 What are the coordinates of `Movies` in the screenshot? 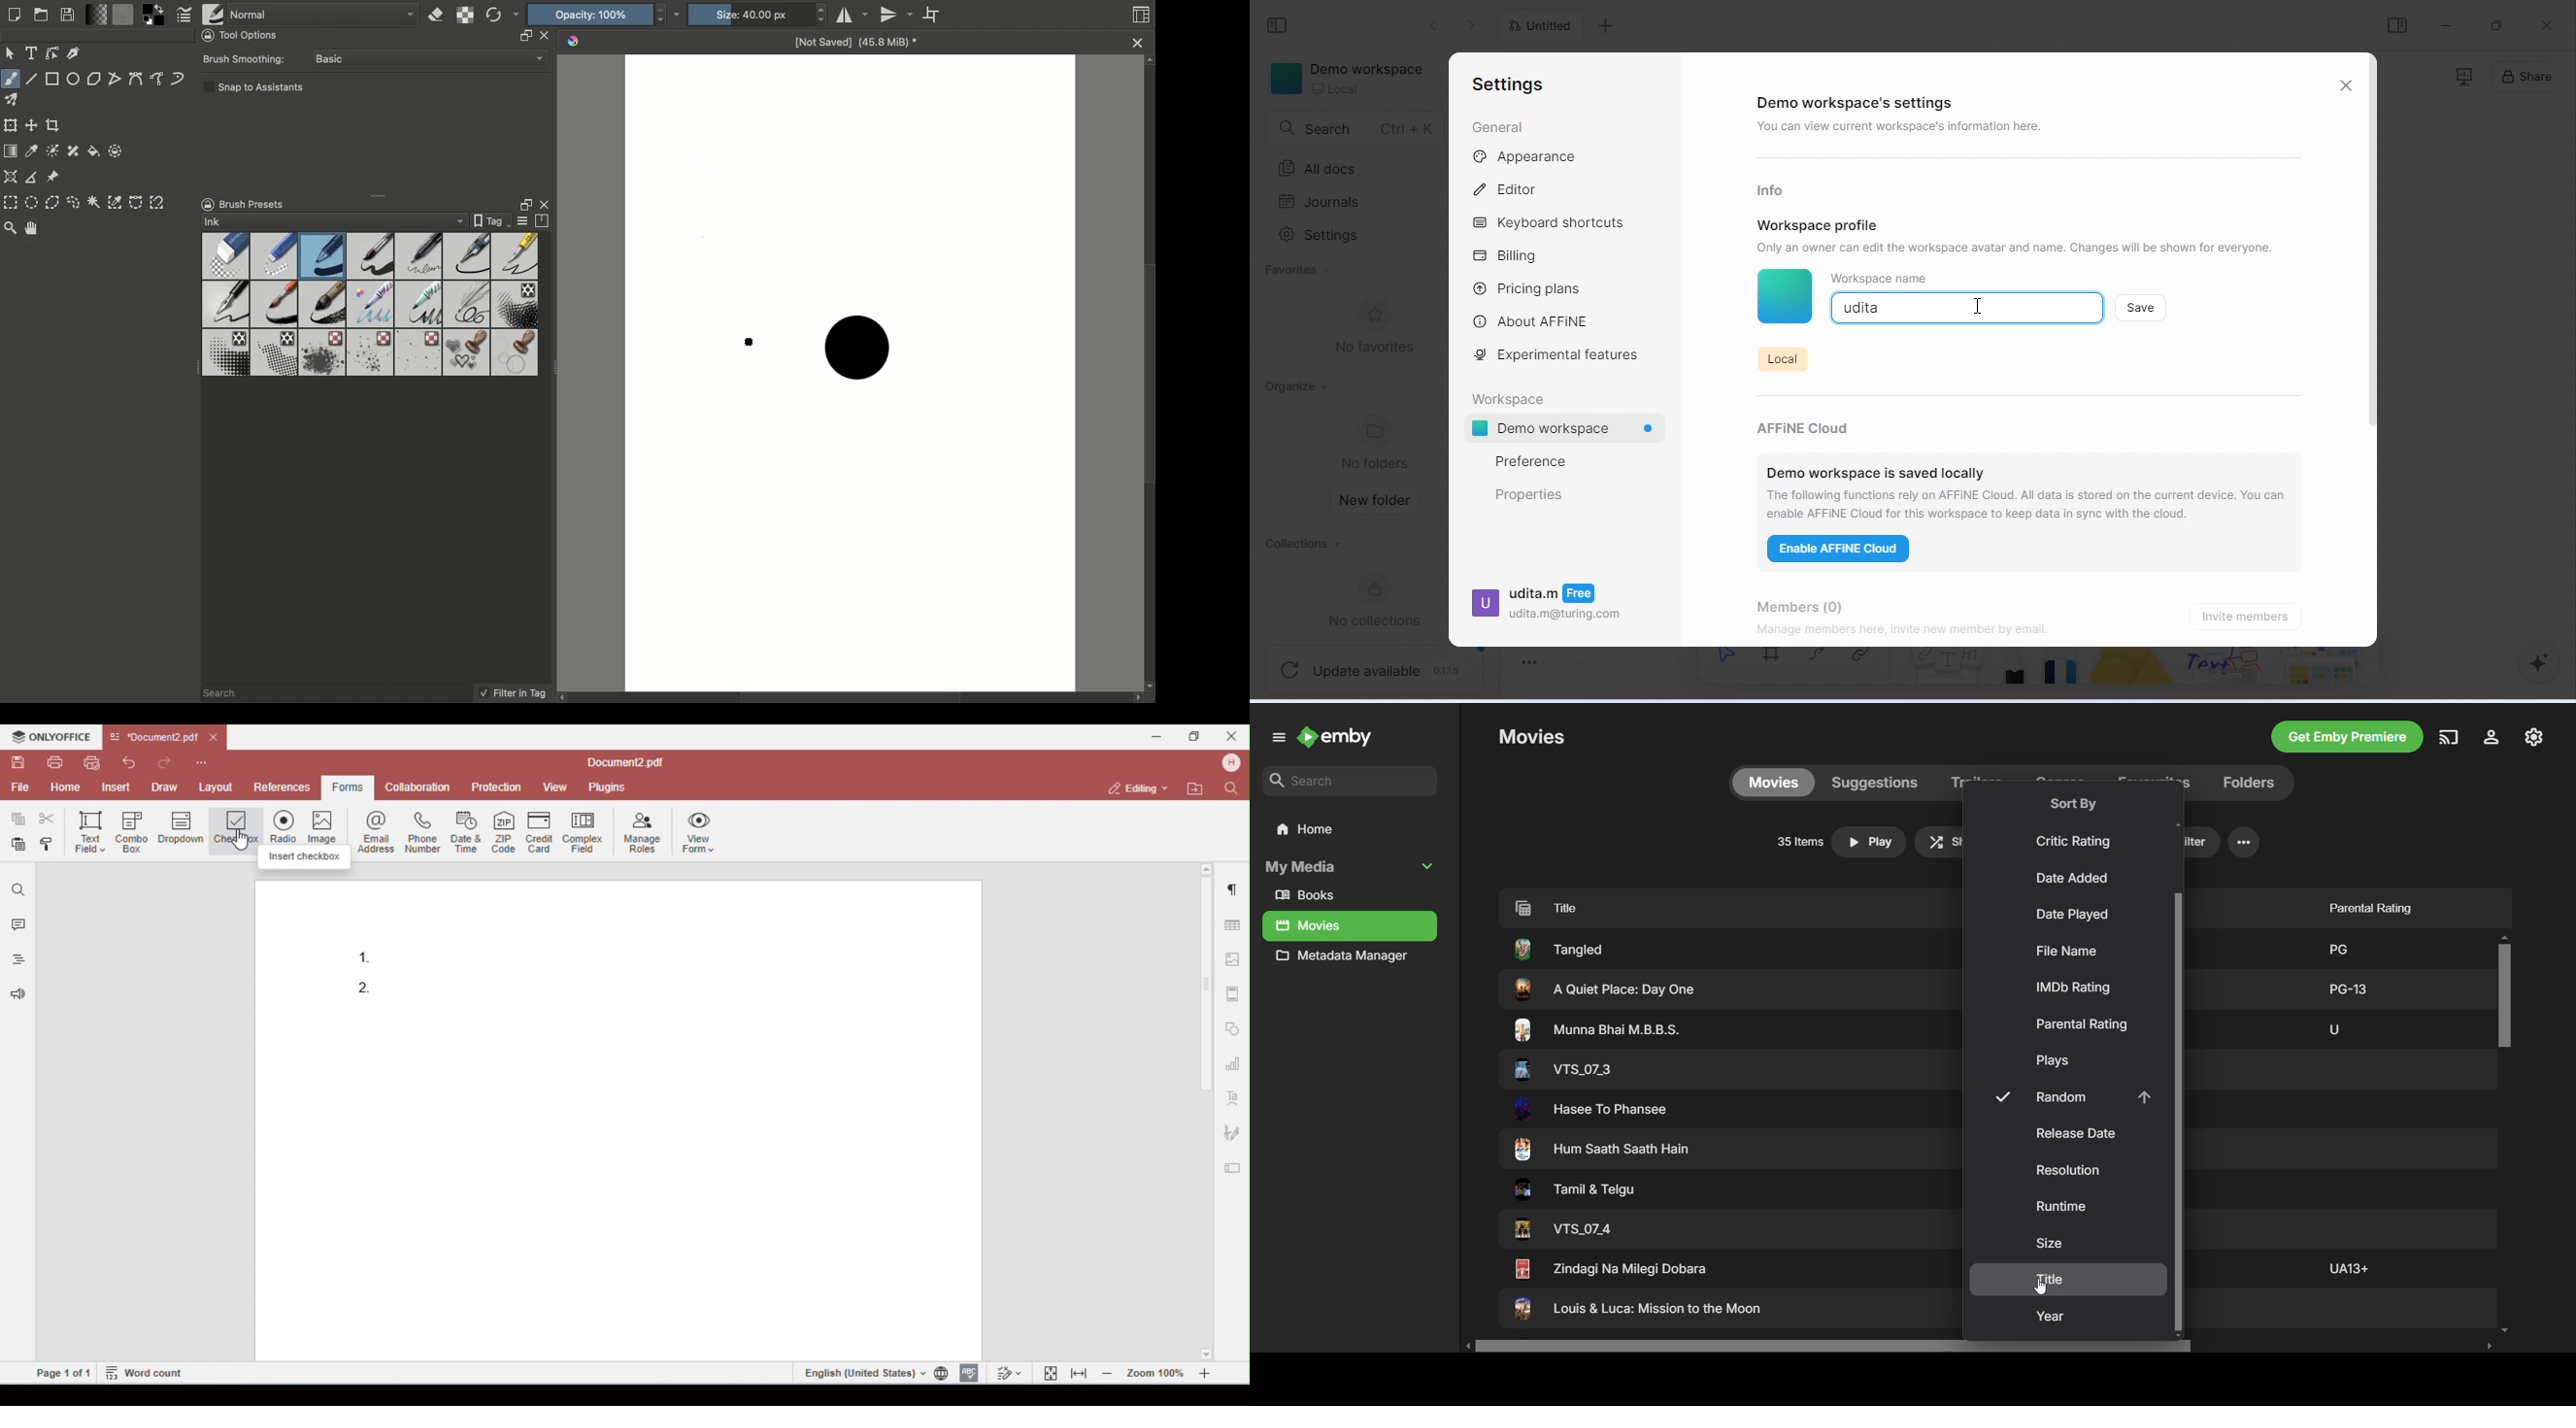 It's located at (1772, 782).